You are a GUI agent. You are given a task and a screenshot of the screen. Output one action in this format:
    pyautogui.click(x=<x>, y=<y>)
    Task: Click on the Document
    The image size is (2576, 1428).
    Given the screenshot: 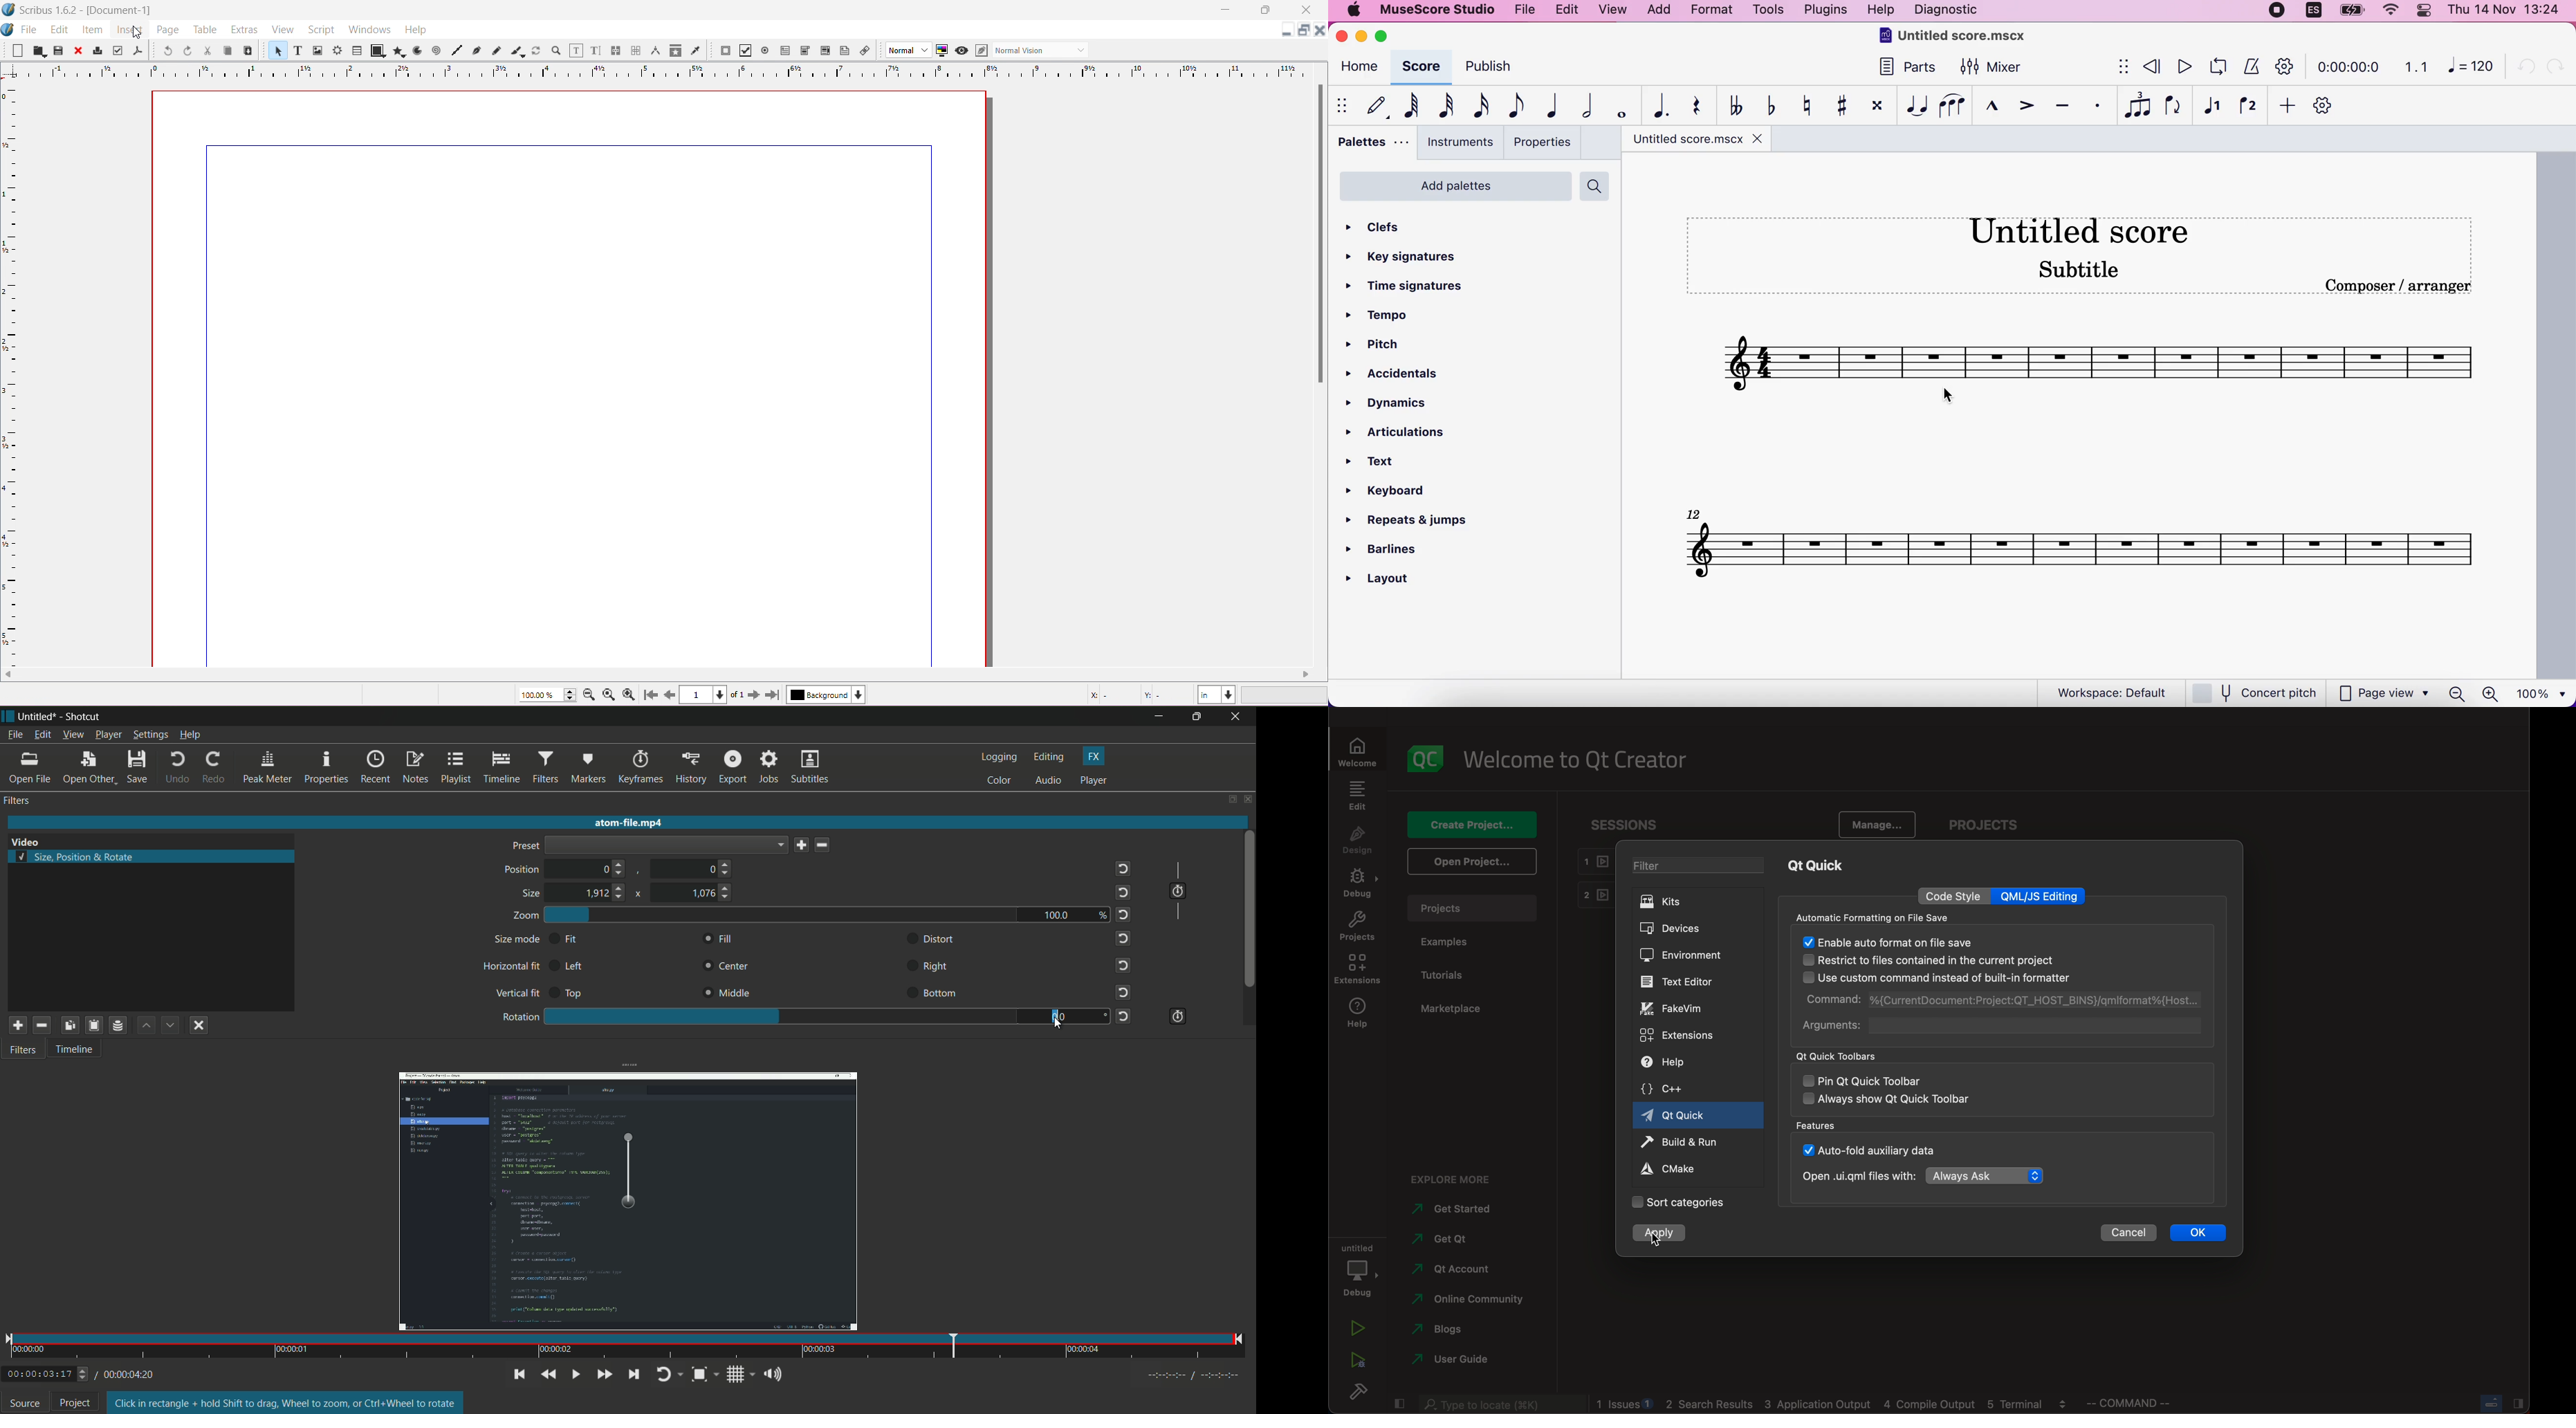 What is the action you would take?
    pyautogui.click(x=8, y=30)
    